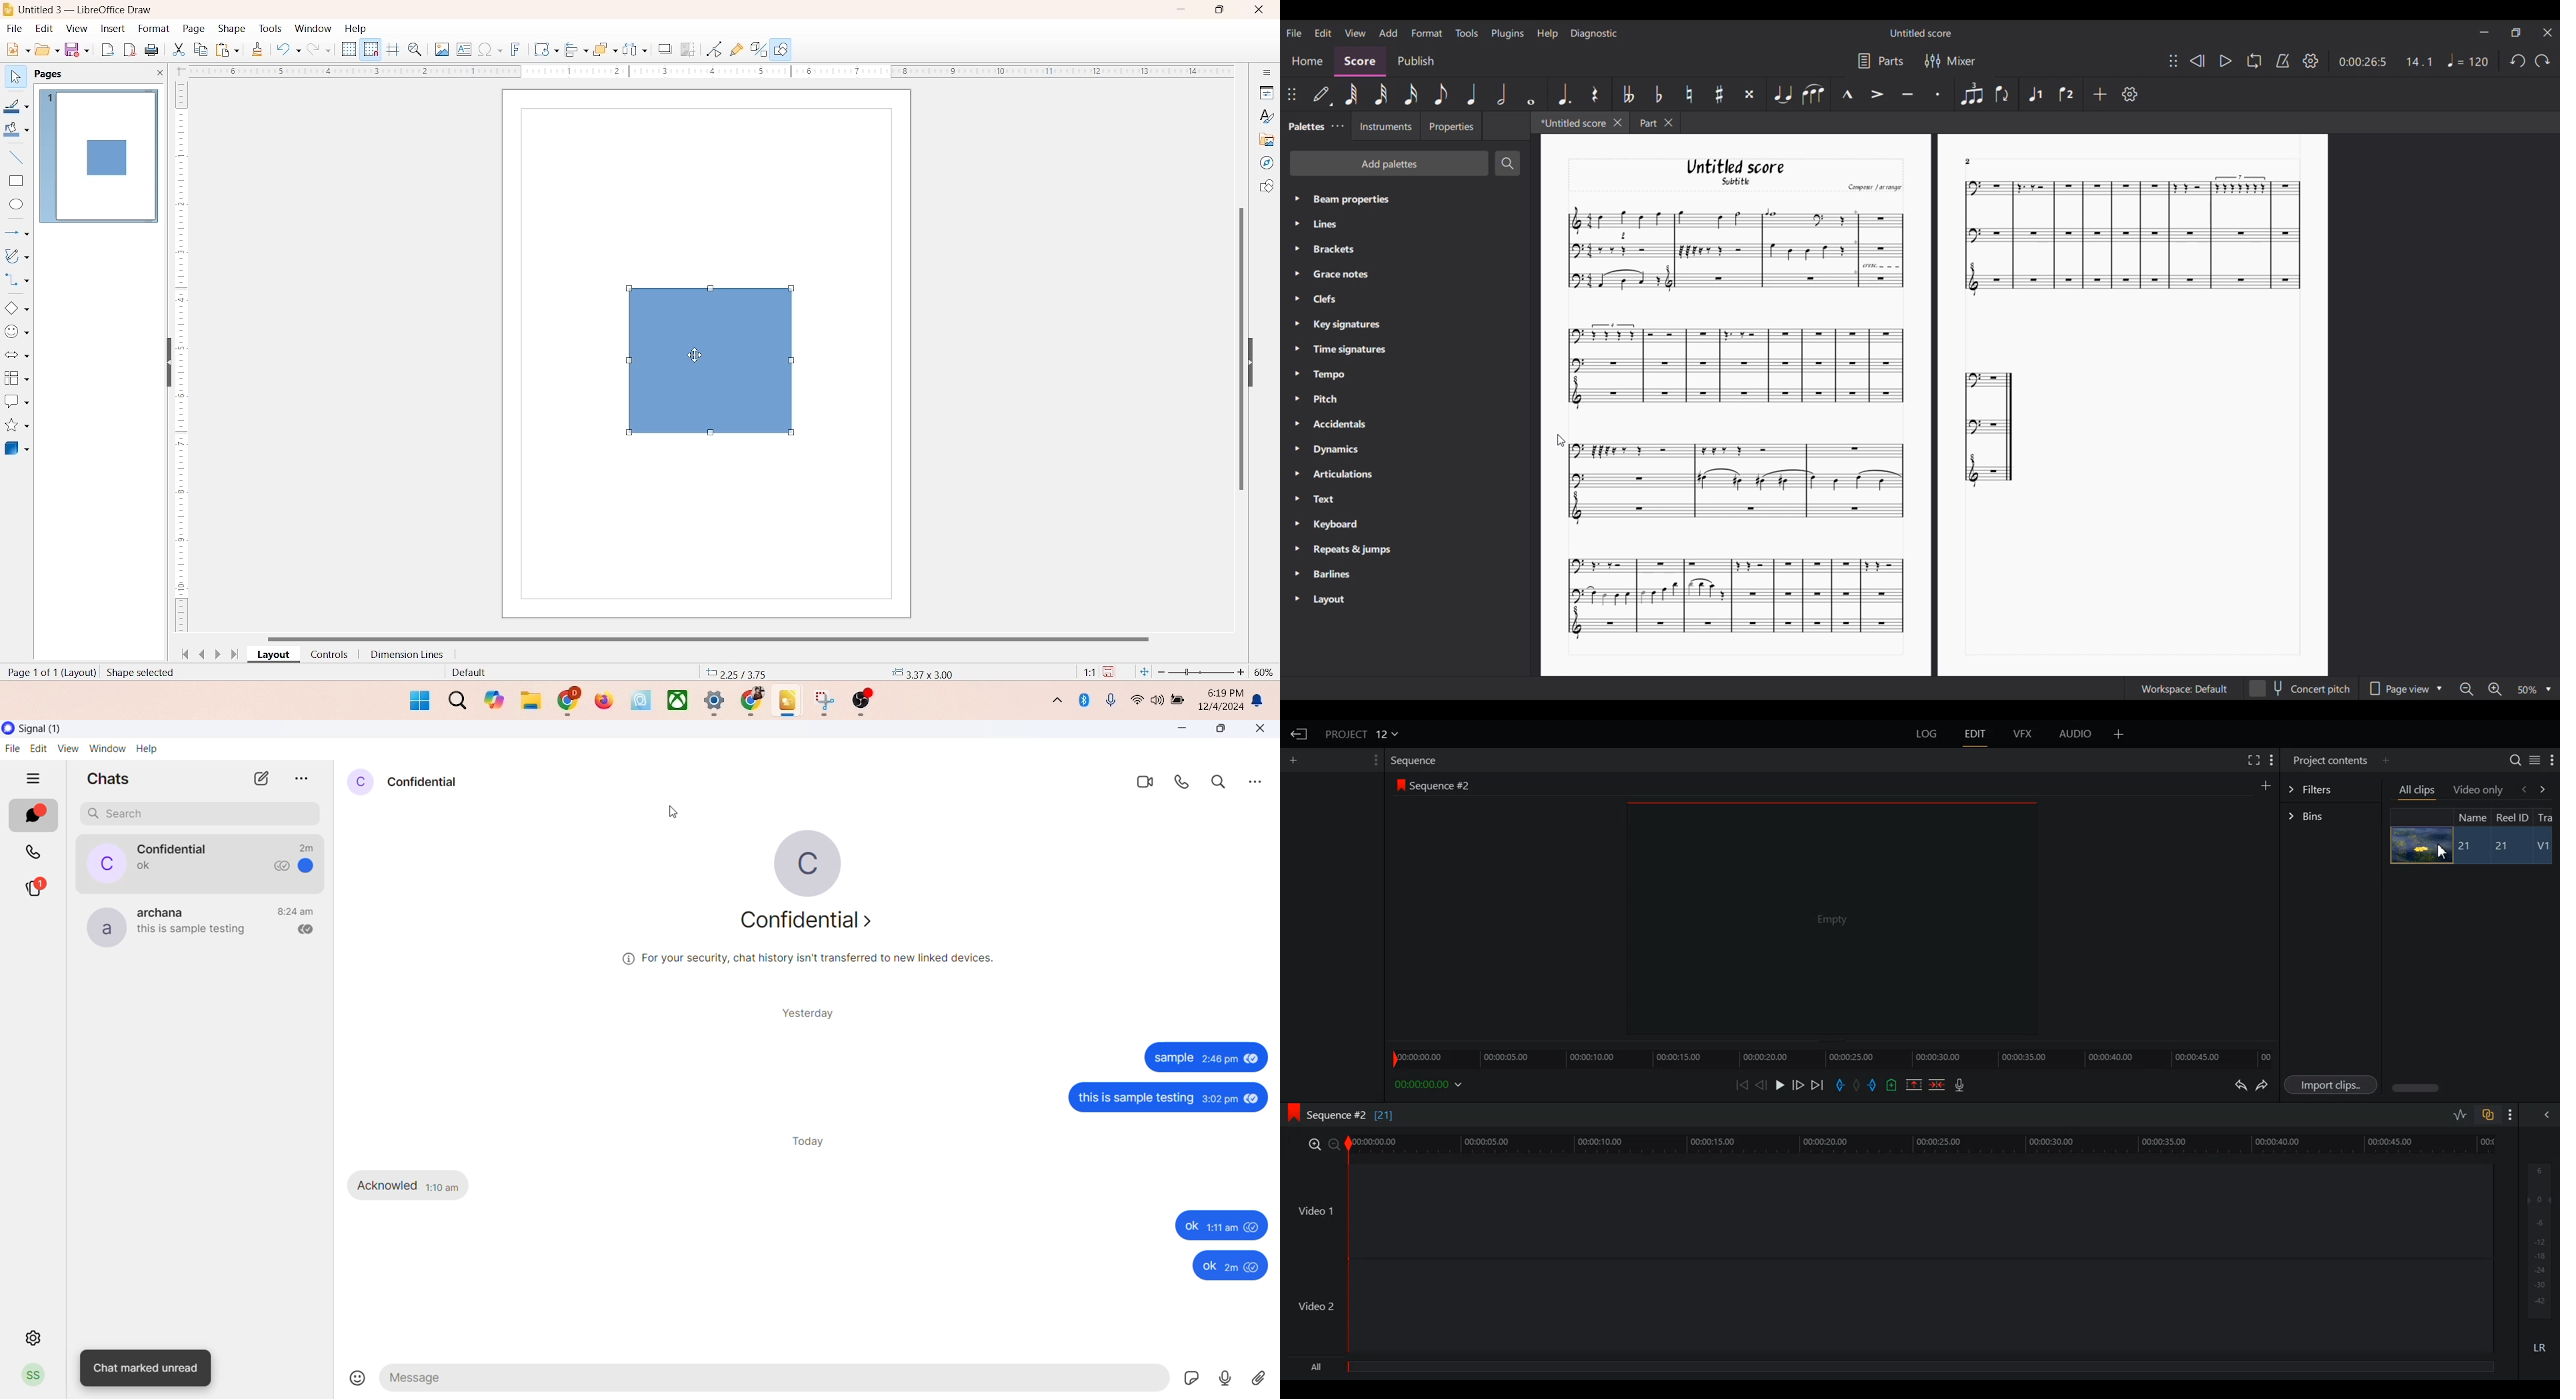 Image resolution: width=2576 pixels, height=1400 pixels. Describe the element at coordinates (1331, 251) in the screenshot. I see `» Brackets` at that location.